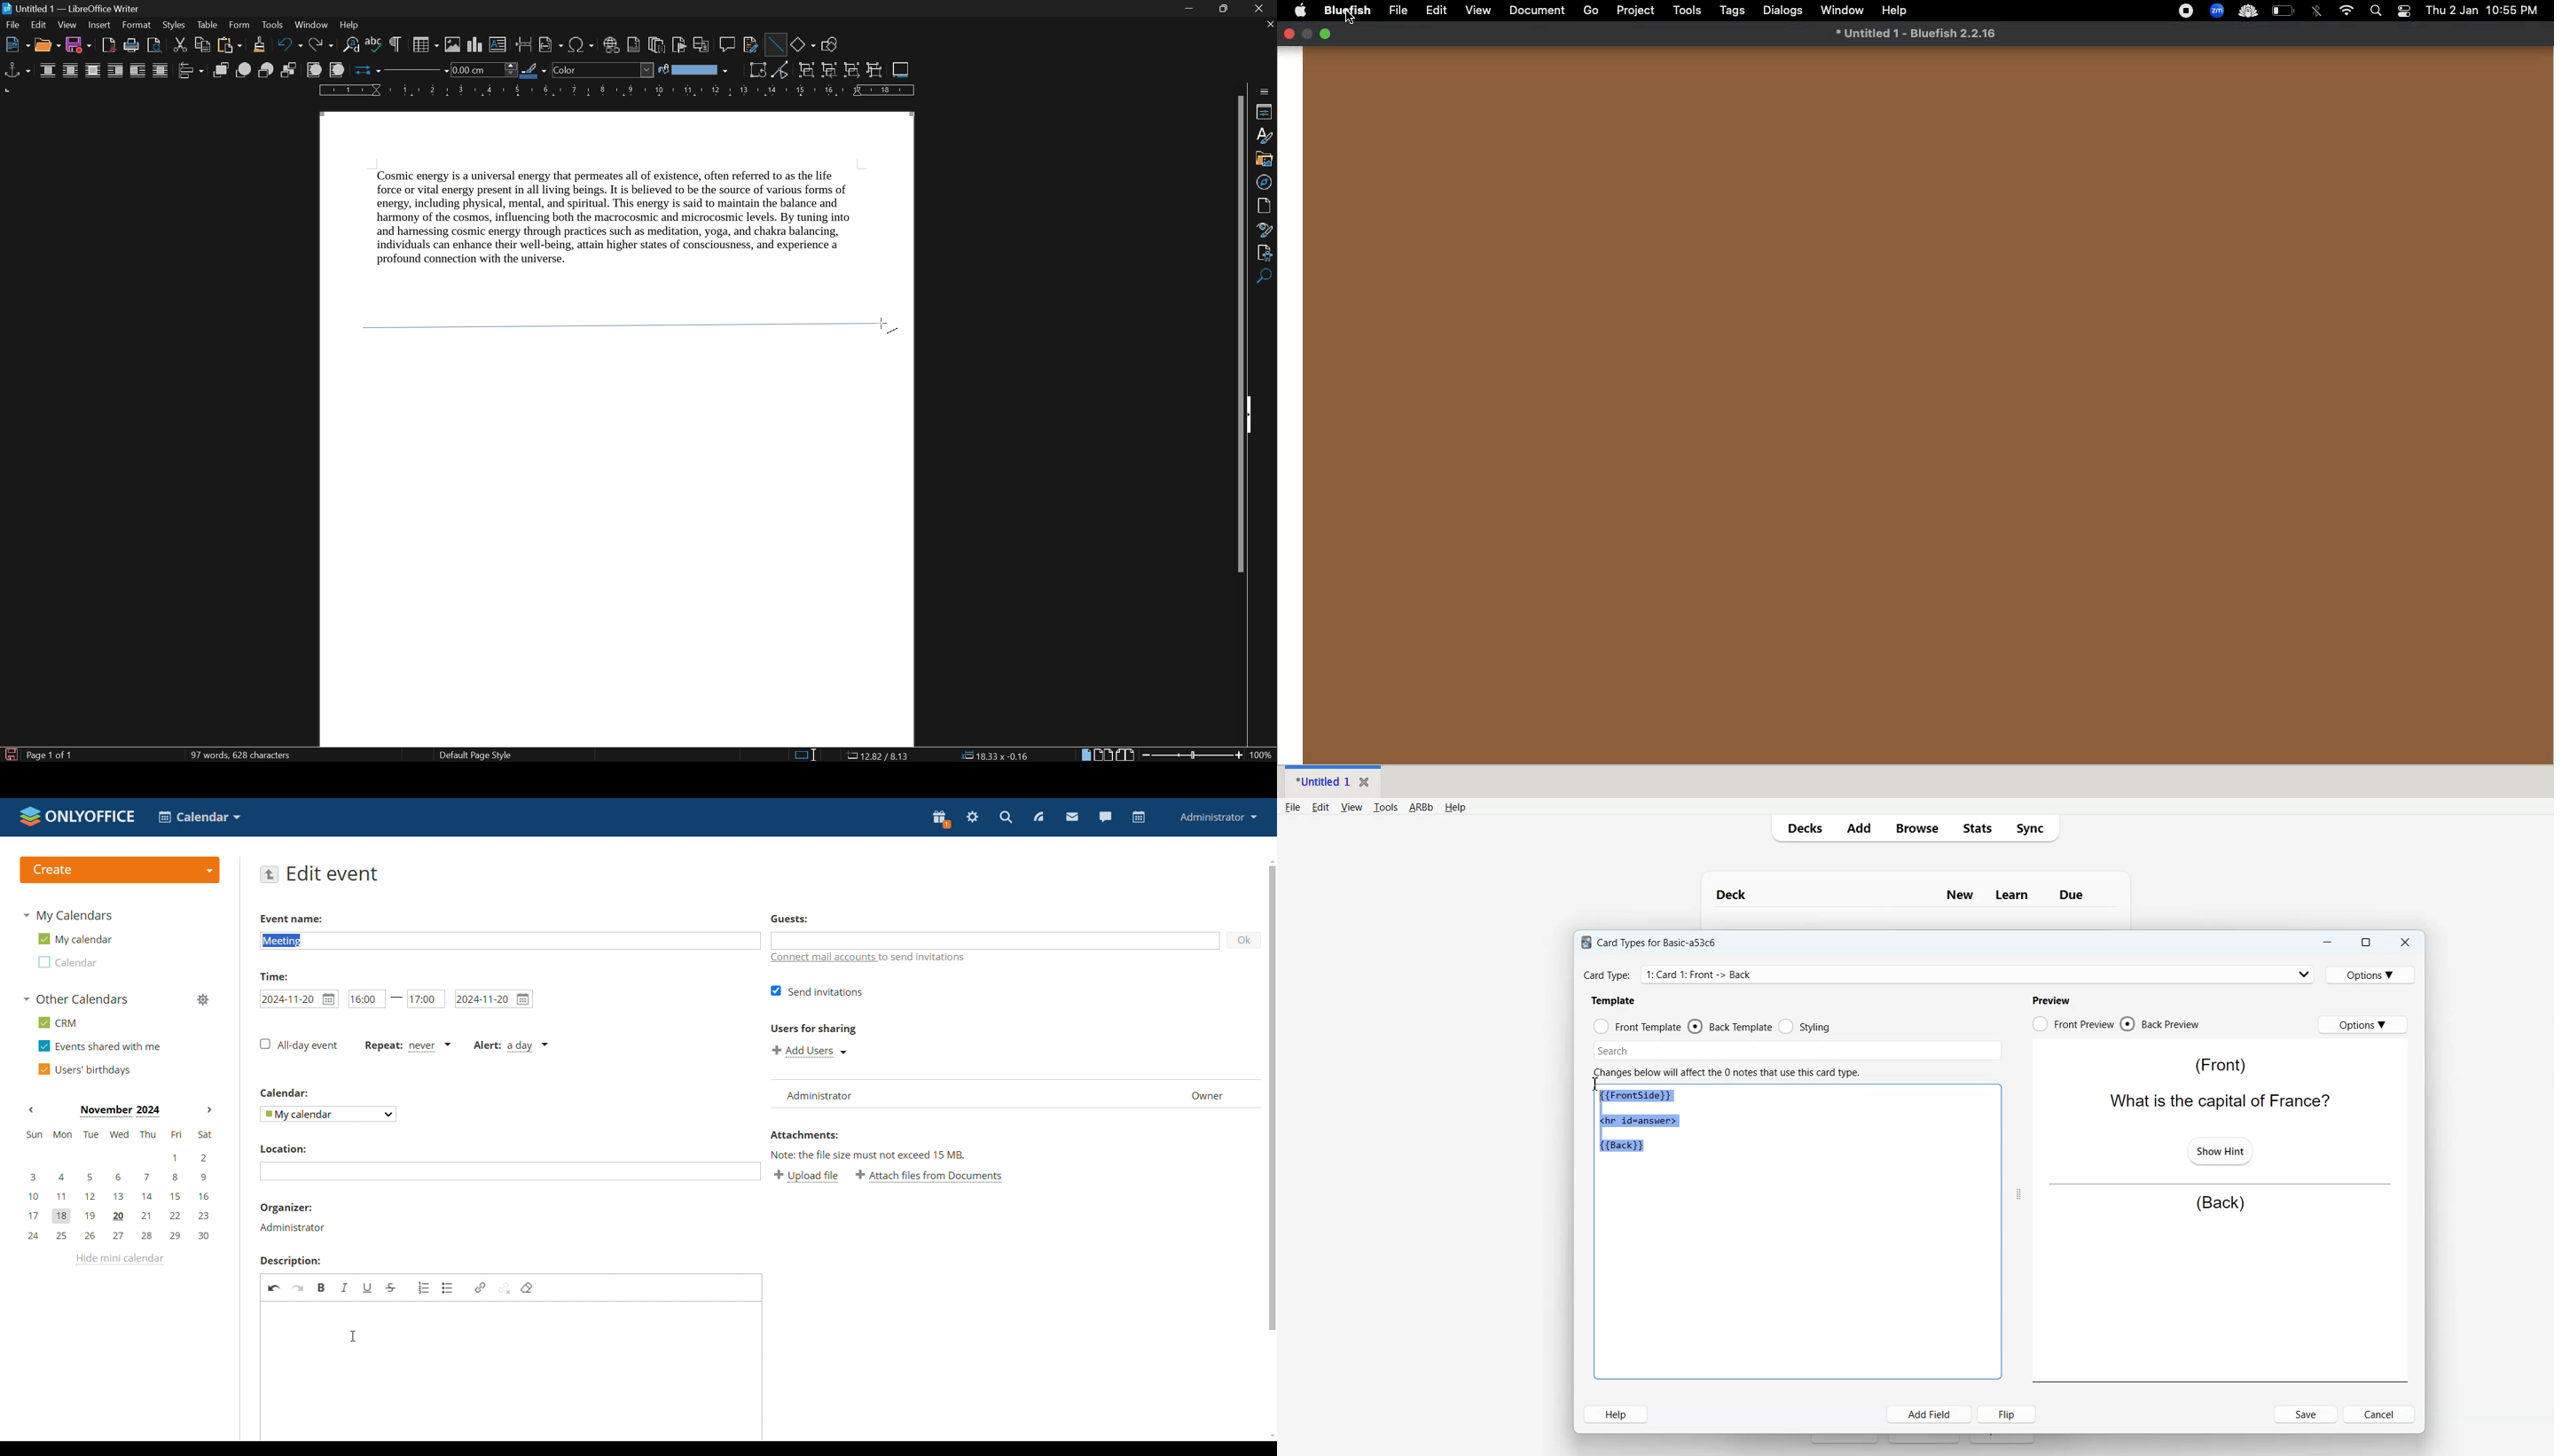 The height and width of the screenshot is (1456, 2576). What do you see at coordinates (1976, 827) in the screenshot?
I see `Stats` at bounding box center [1976, 827].